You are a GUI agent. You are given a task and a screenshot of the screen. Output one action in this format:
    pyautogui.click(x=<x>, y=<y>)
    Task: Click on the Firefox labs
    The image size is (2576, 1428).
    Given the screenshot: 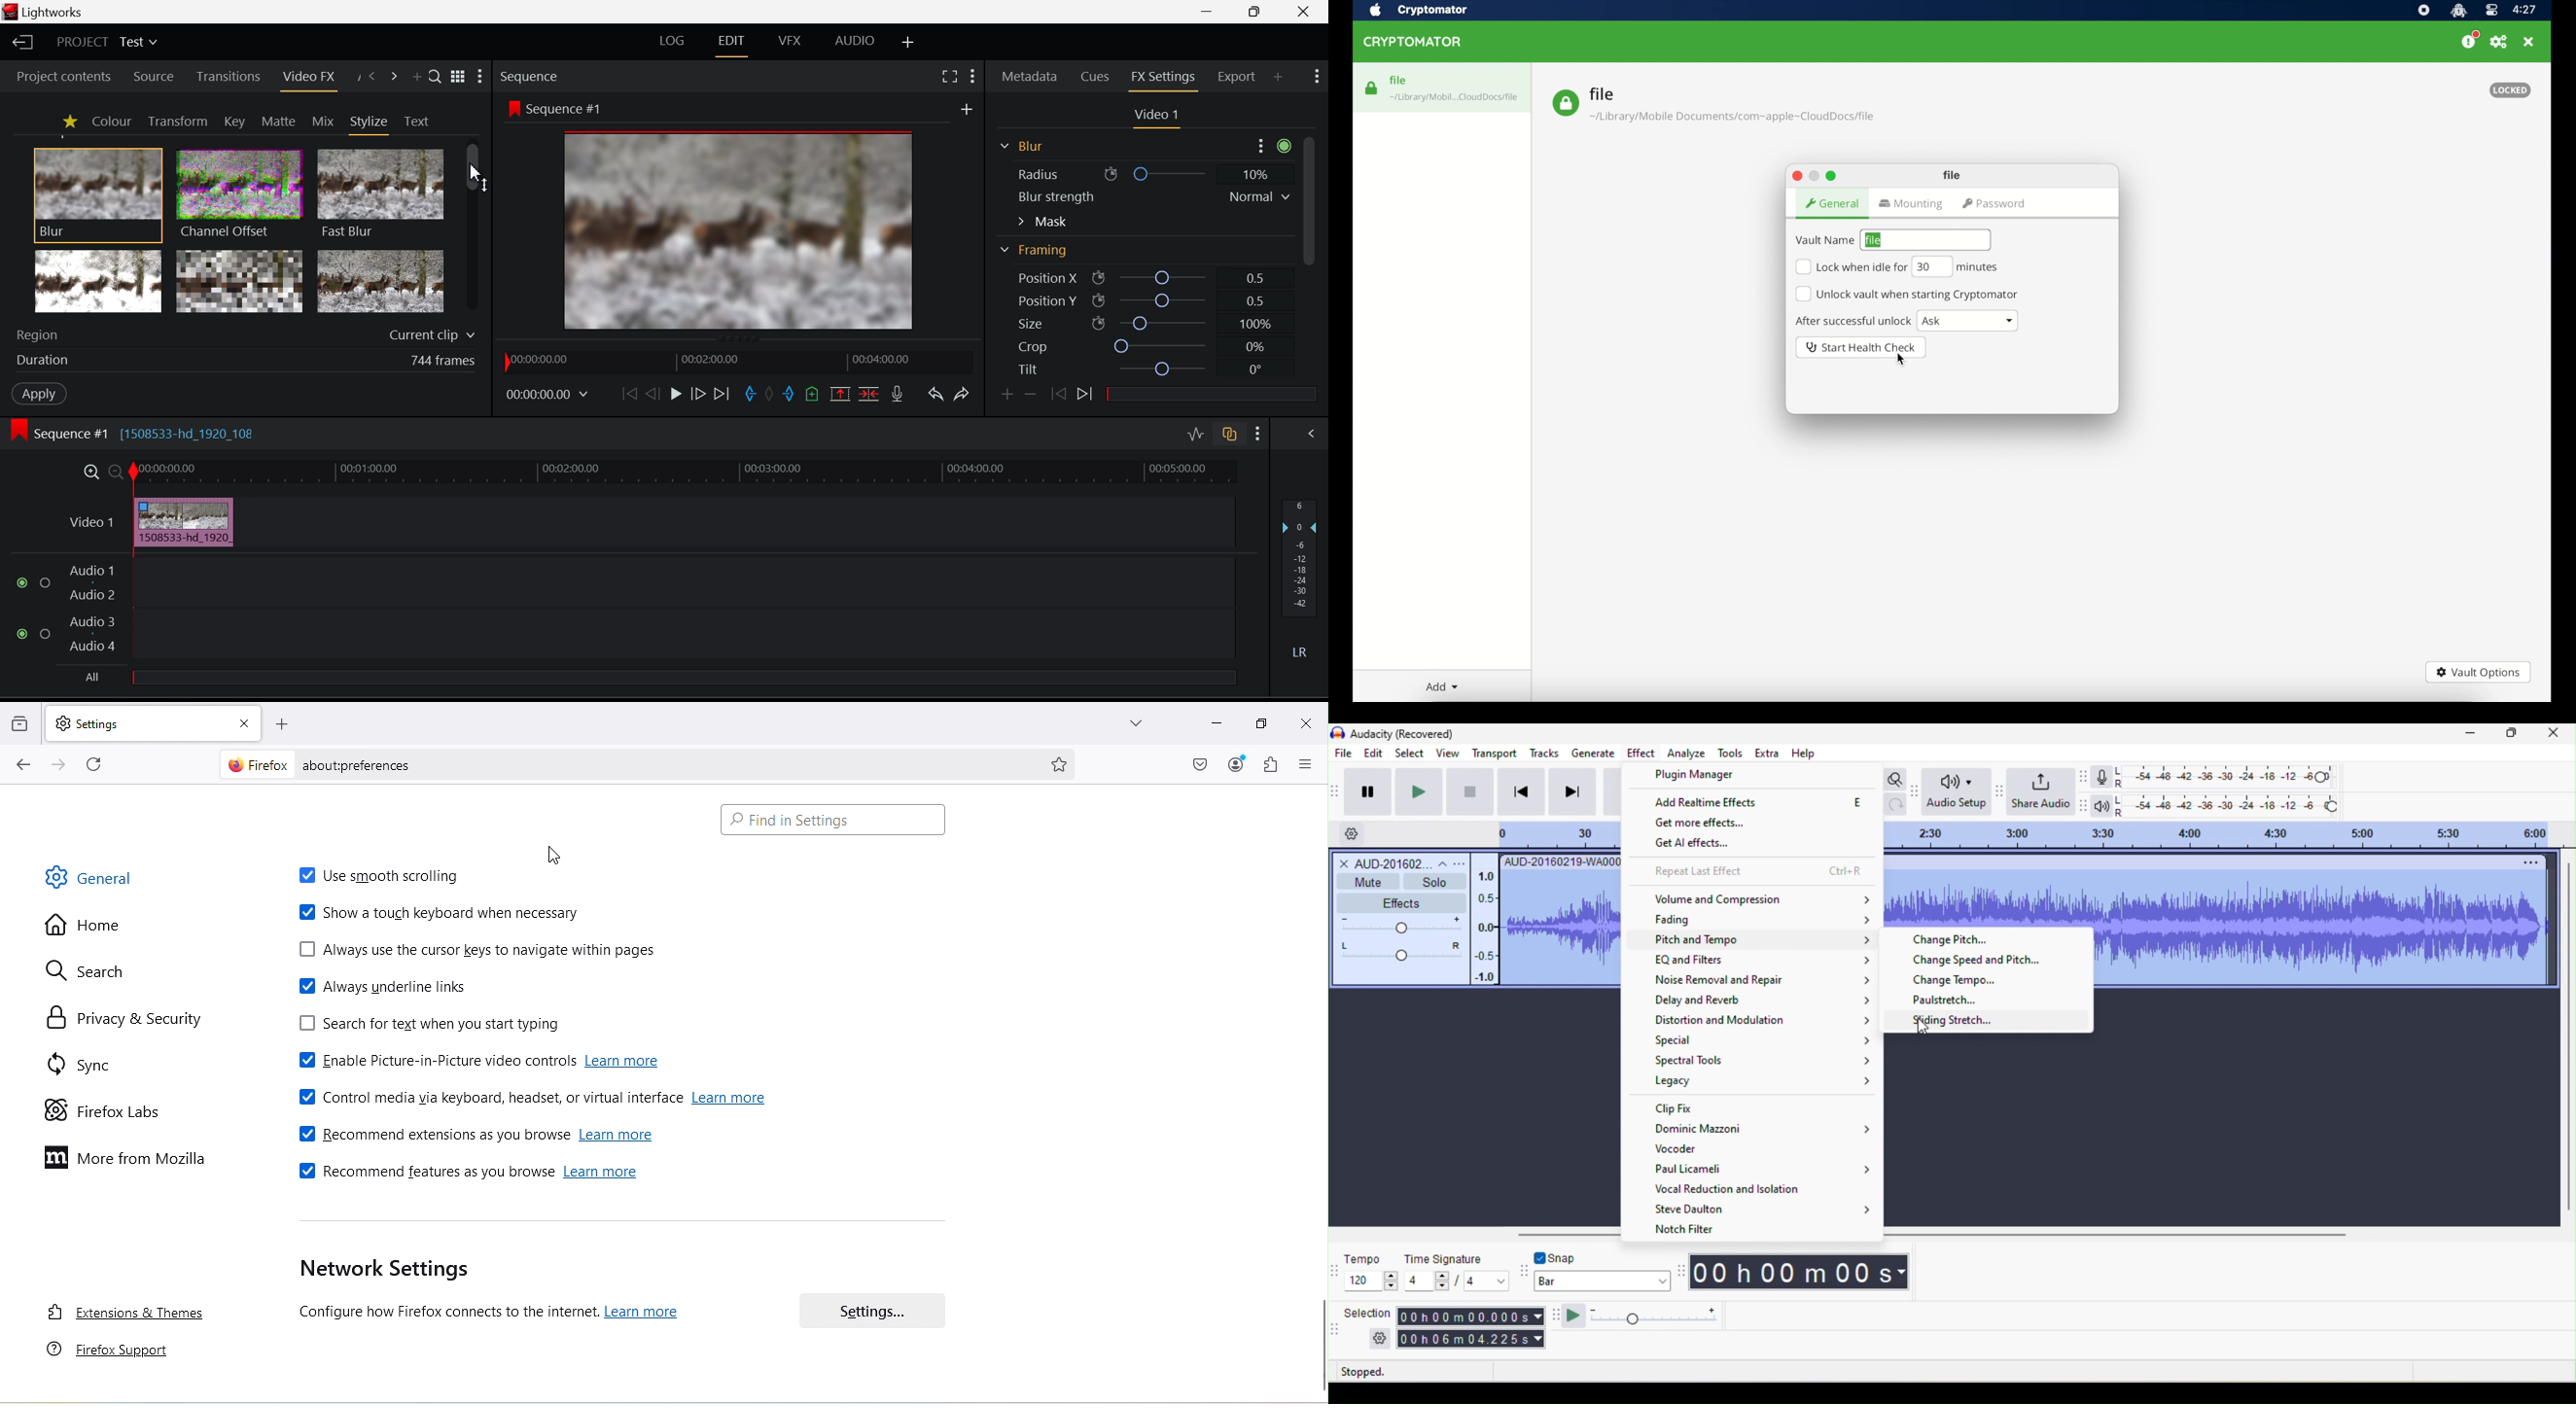 What is the action you would take?
    pyautogui.click(x=91, y=1108)
    